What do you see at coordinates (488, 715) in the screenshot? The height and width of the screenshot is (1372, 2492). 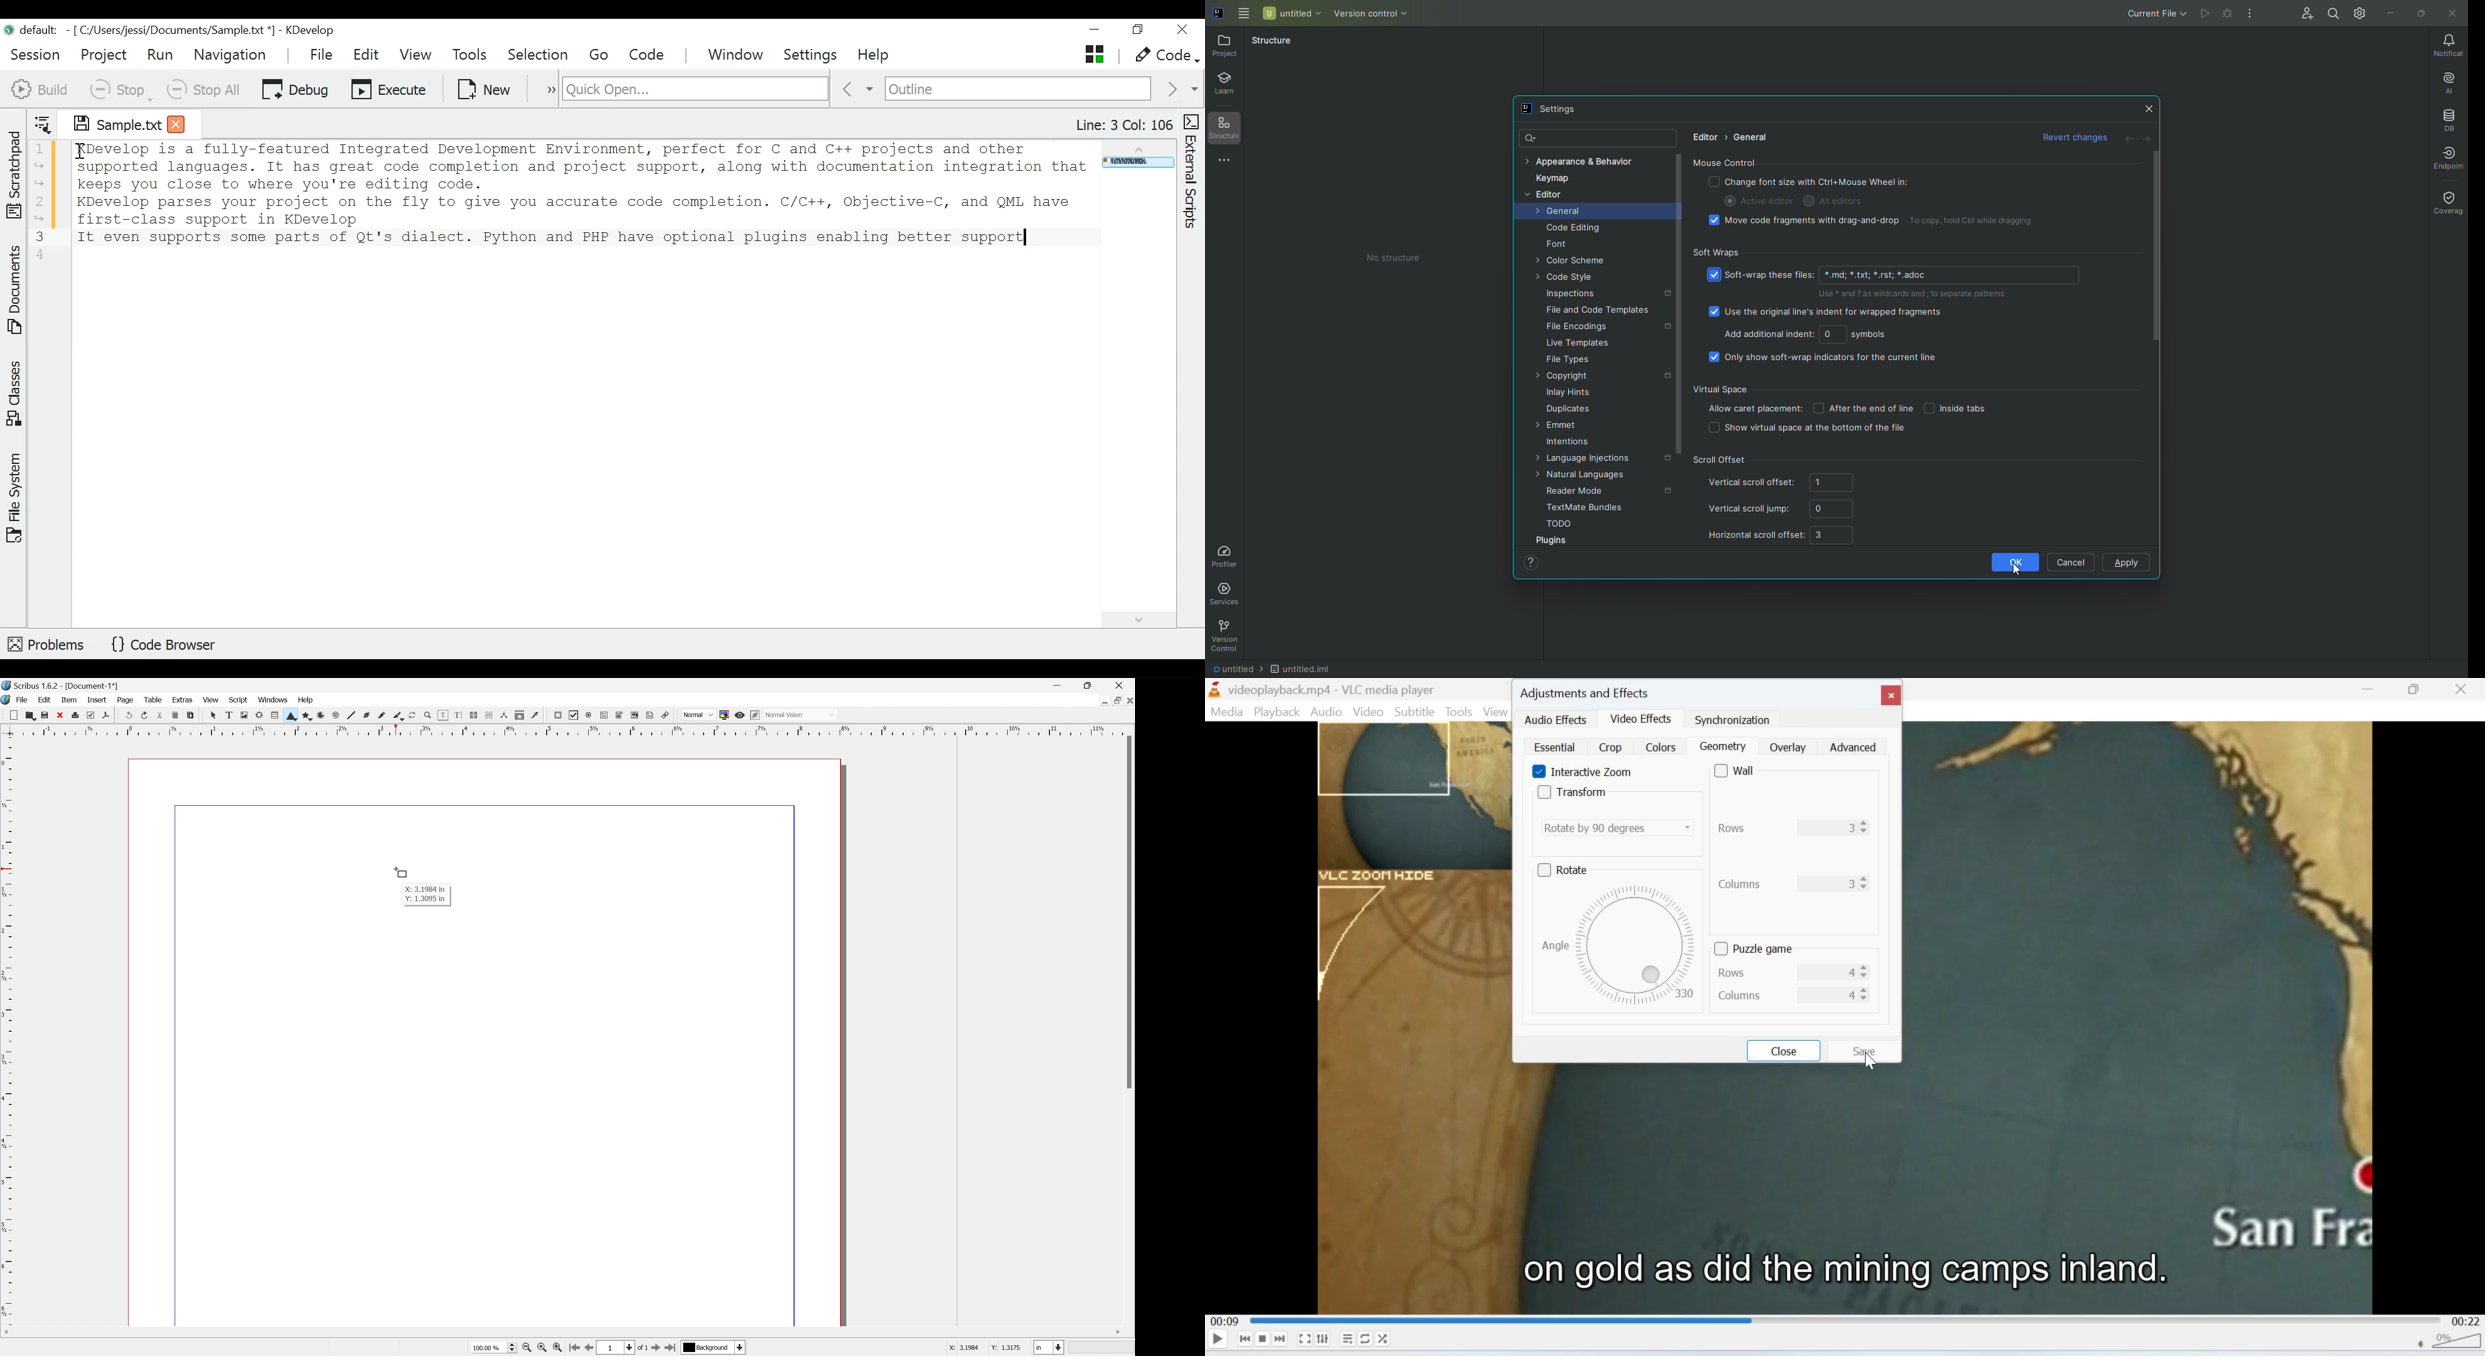 I see `Unlink Text frames` at bounding box center [488, 715].